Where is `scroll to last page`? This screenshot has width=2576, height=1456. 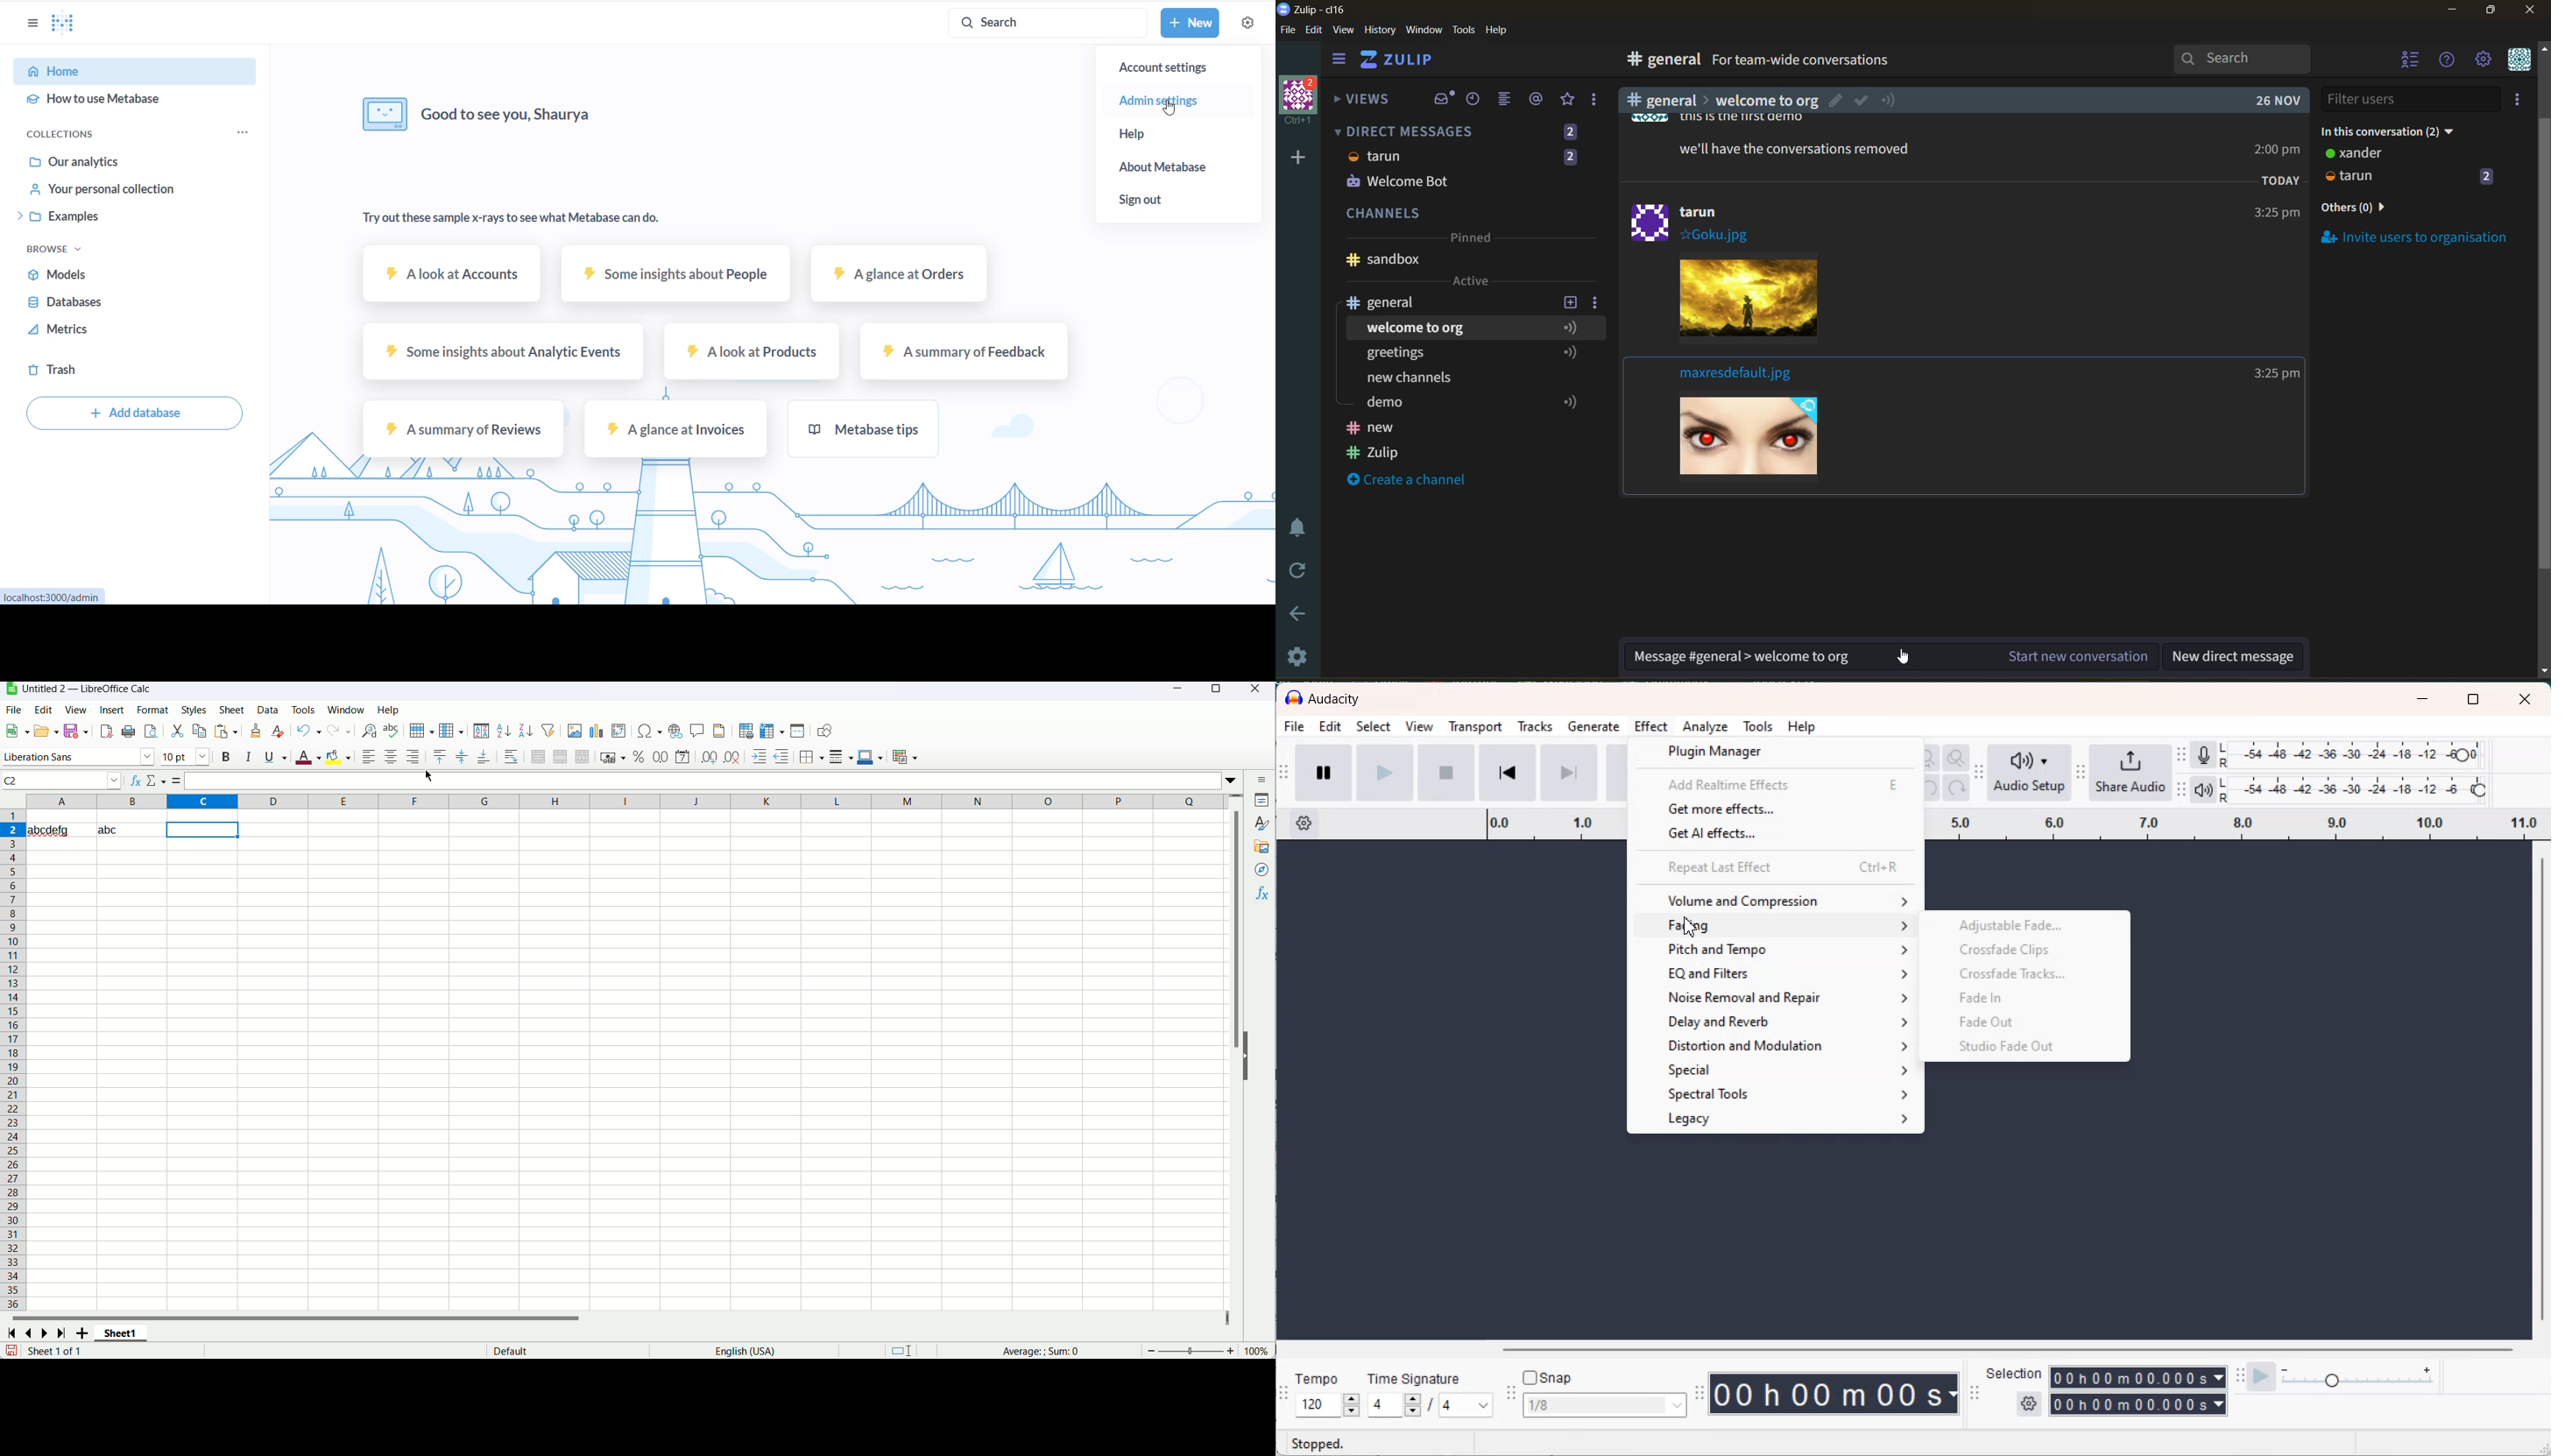 scroll to last page is located at coordinates (61, 1332).